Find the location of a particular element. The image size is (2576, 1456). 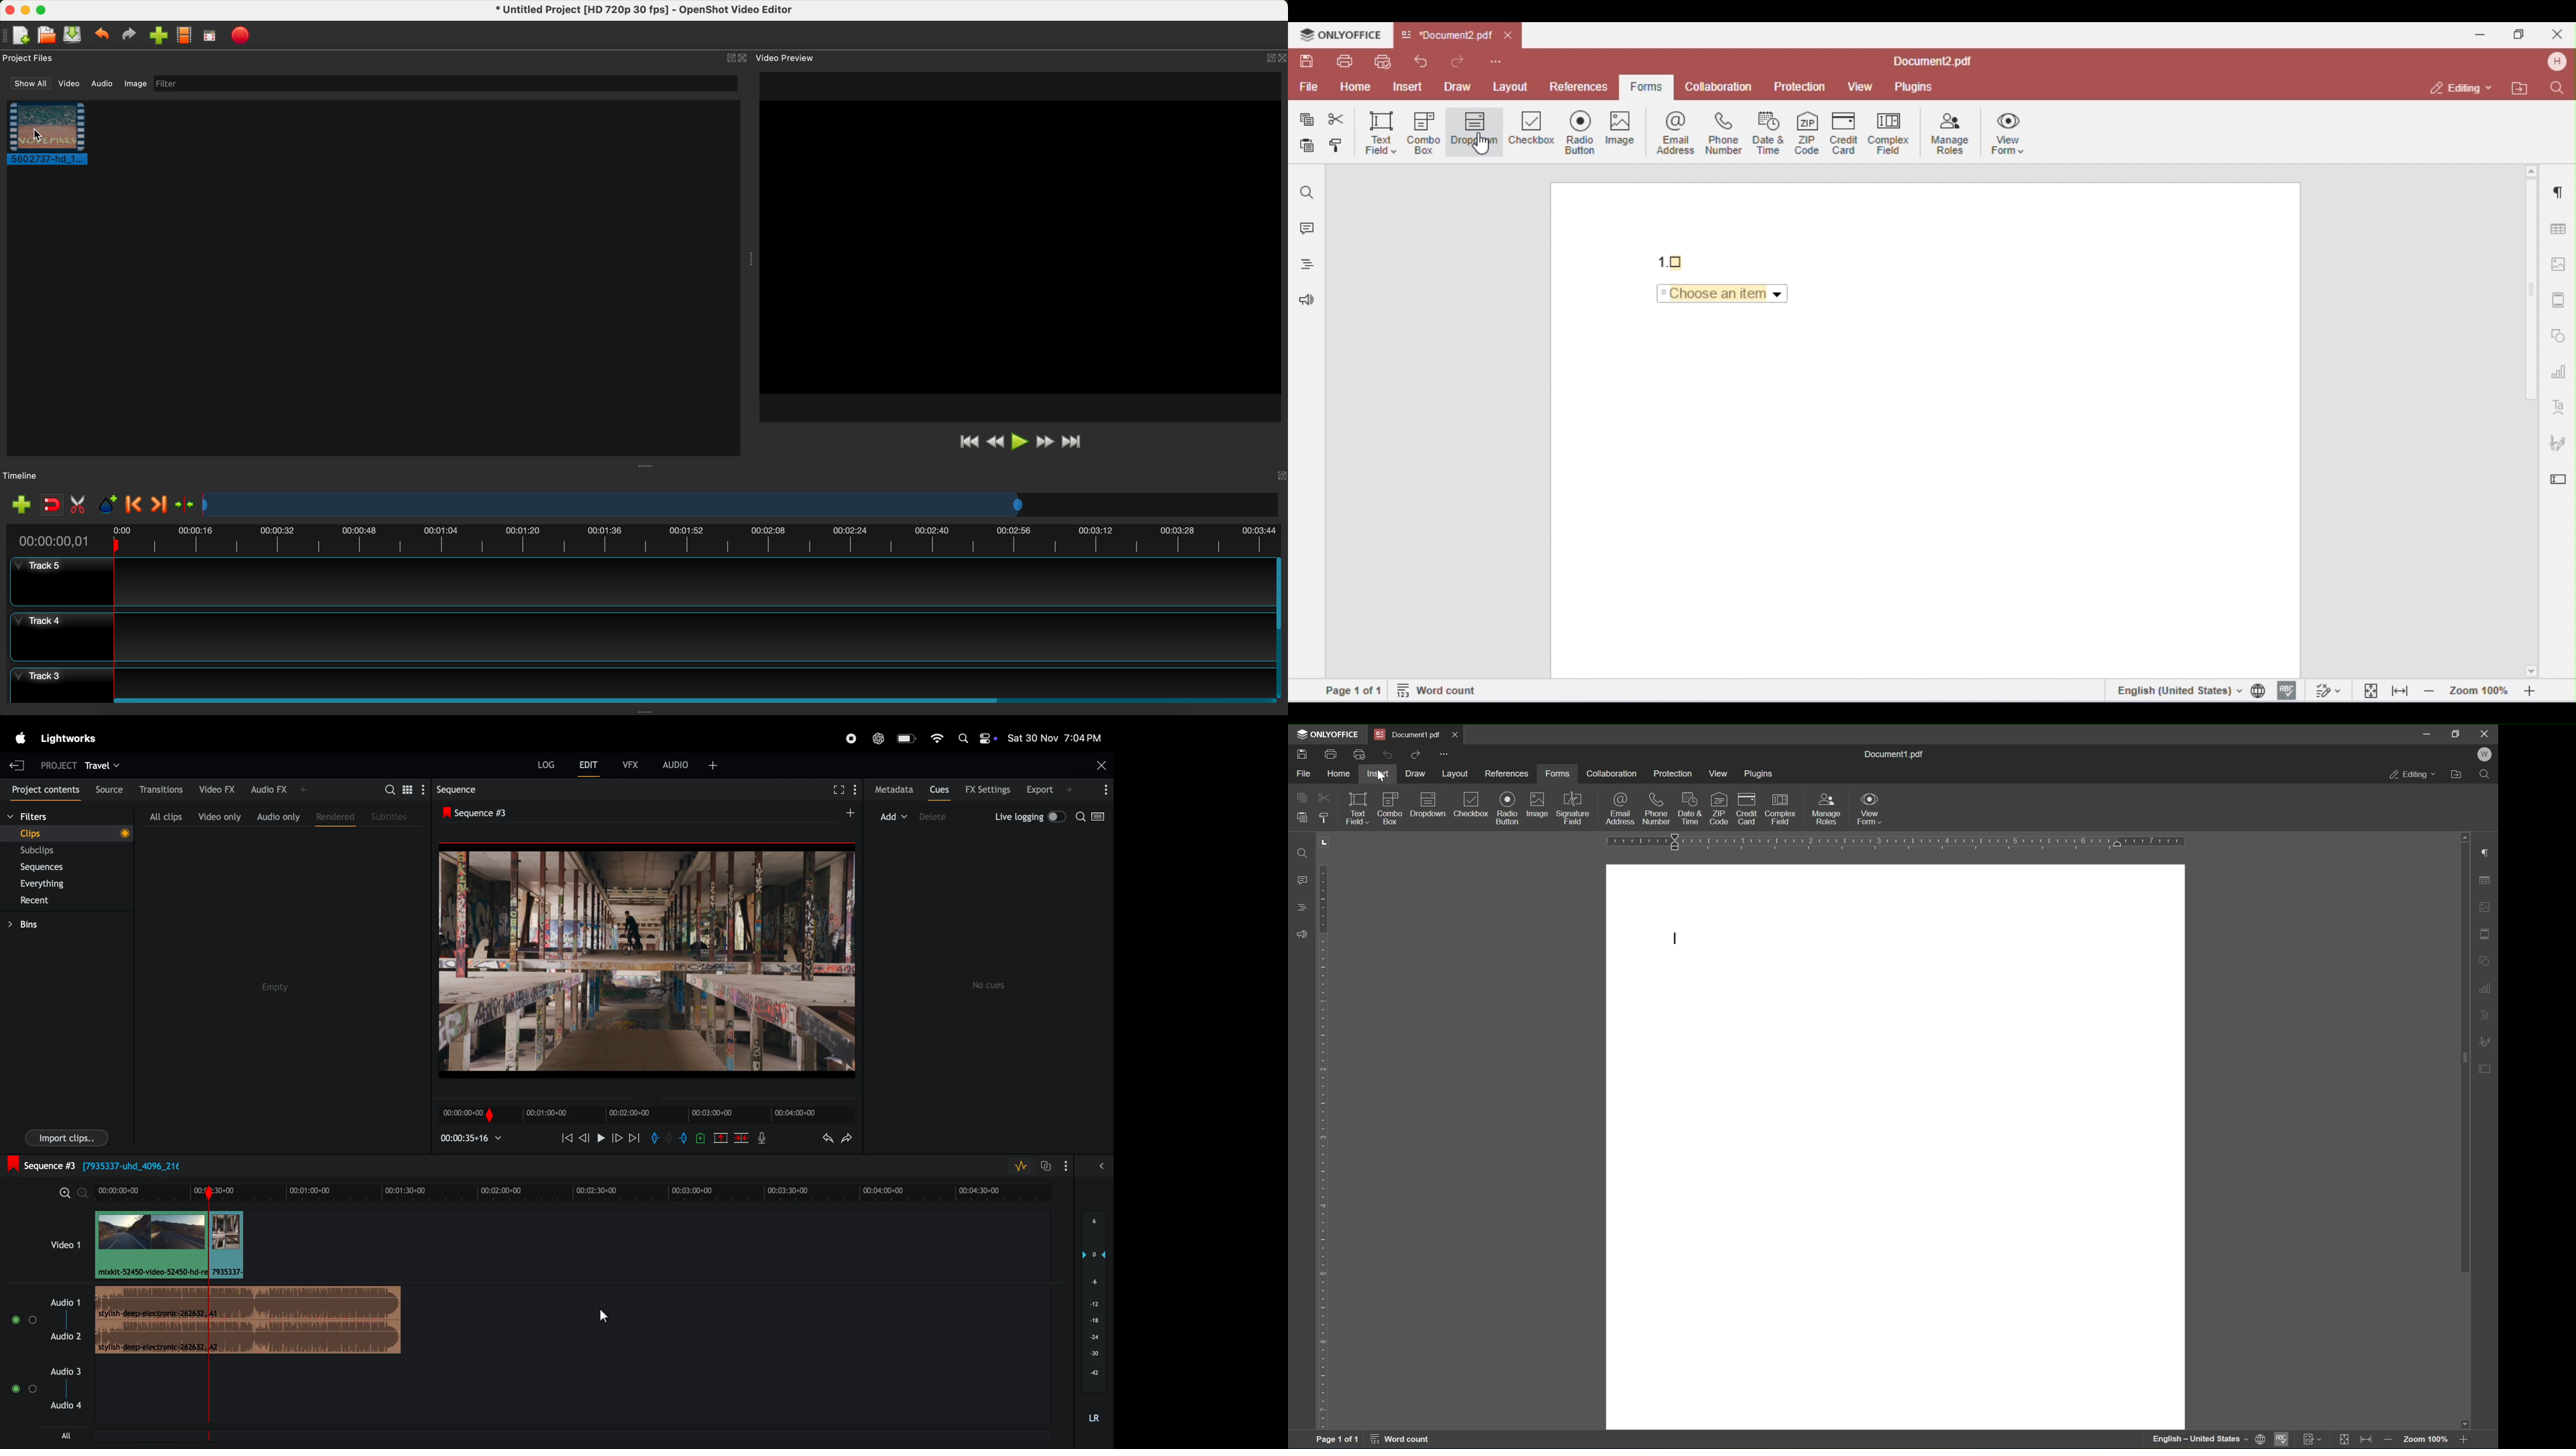

Editing is located at coordinates (2413, 776).